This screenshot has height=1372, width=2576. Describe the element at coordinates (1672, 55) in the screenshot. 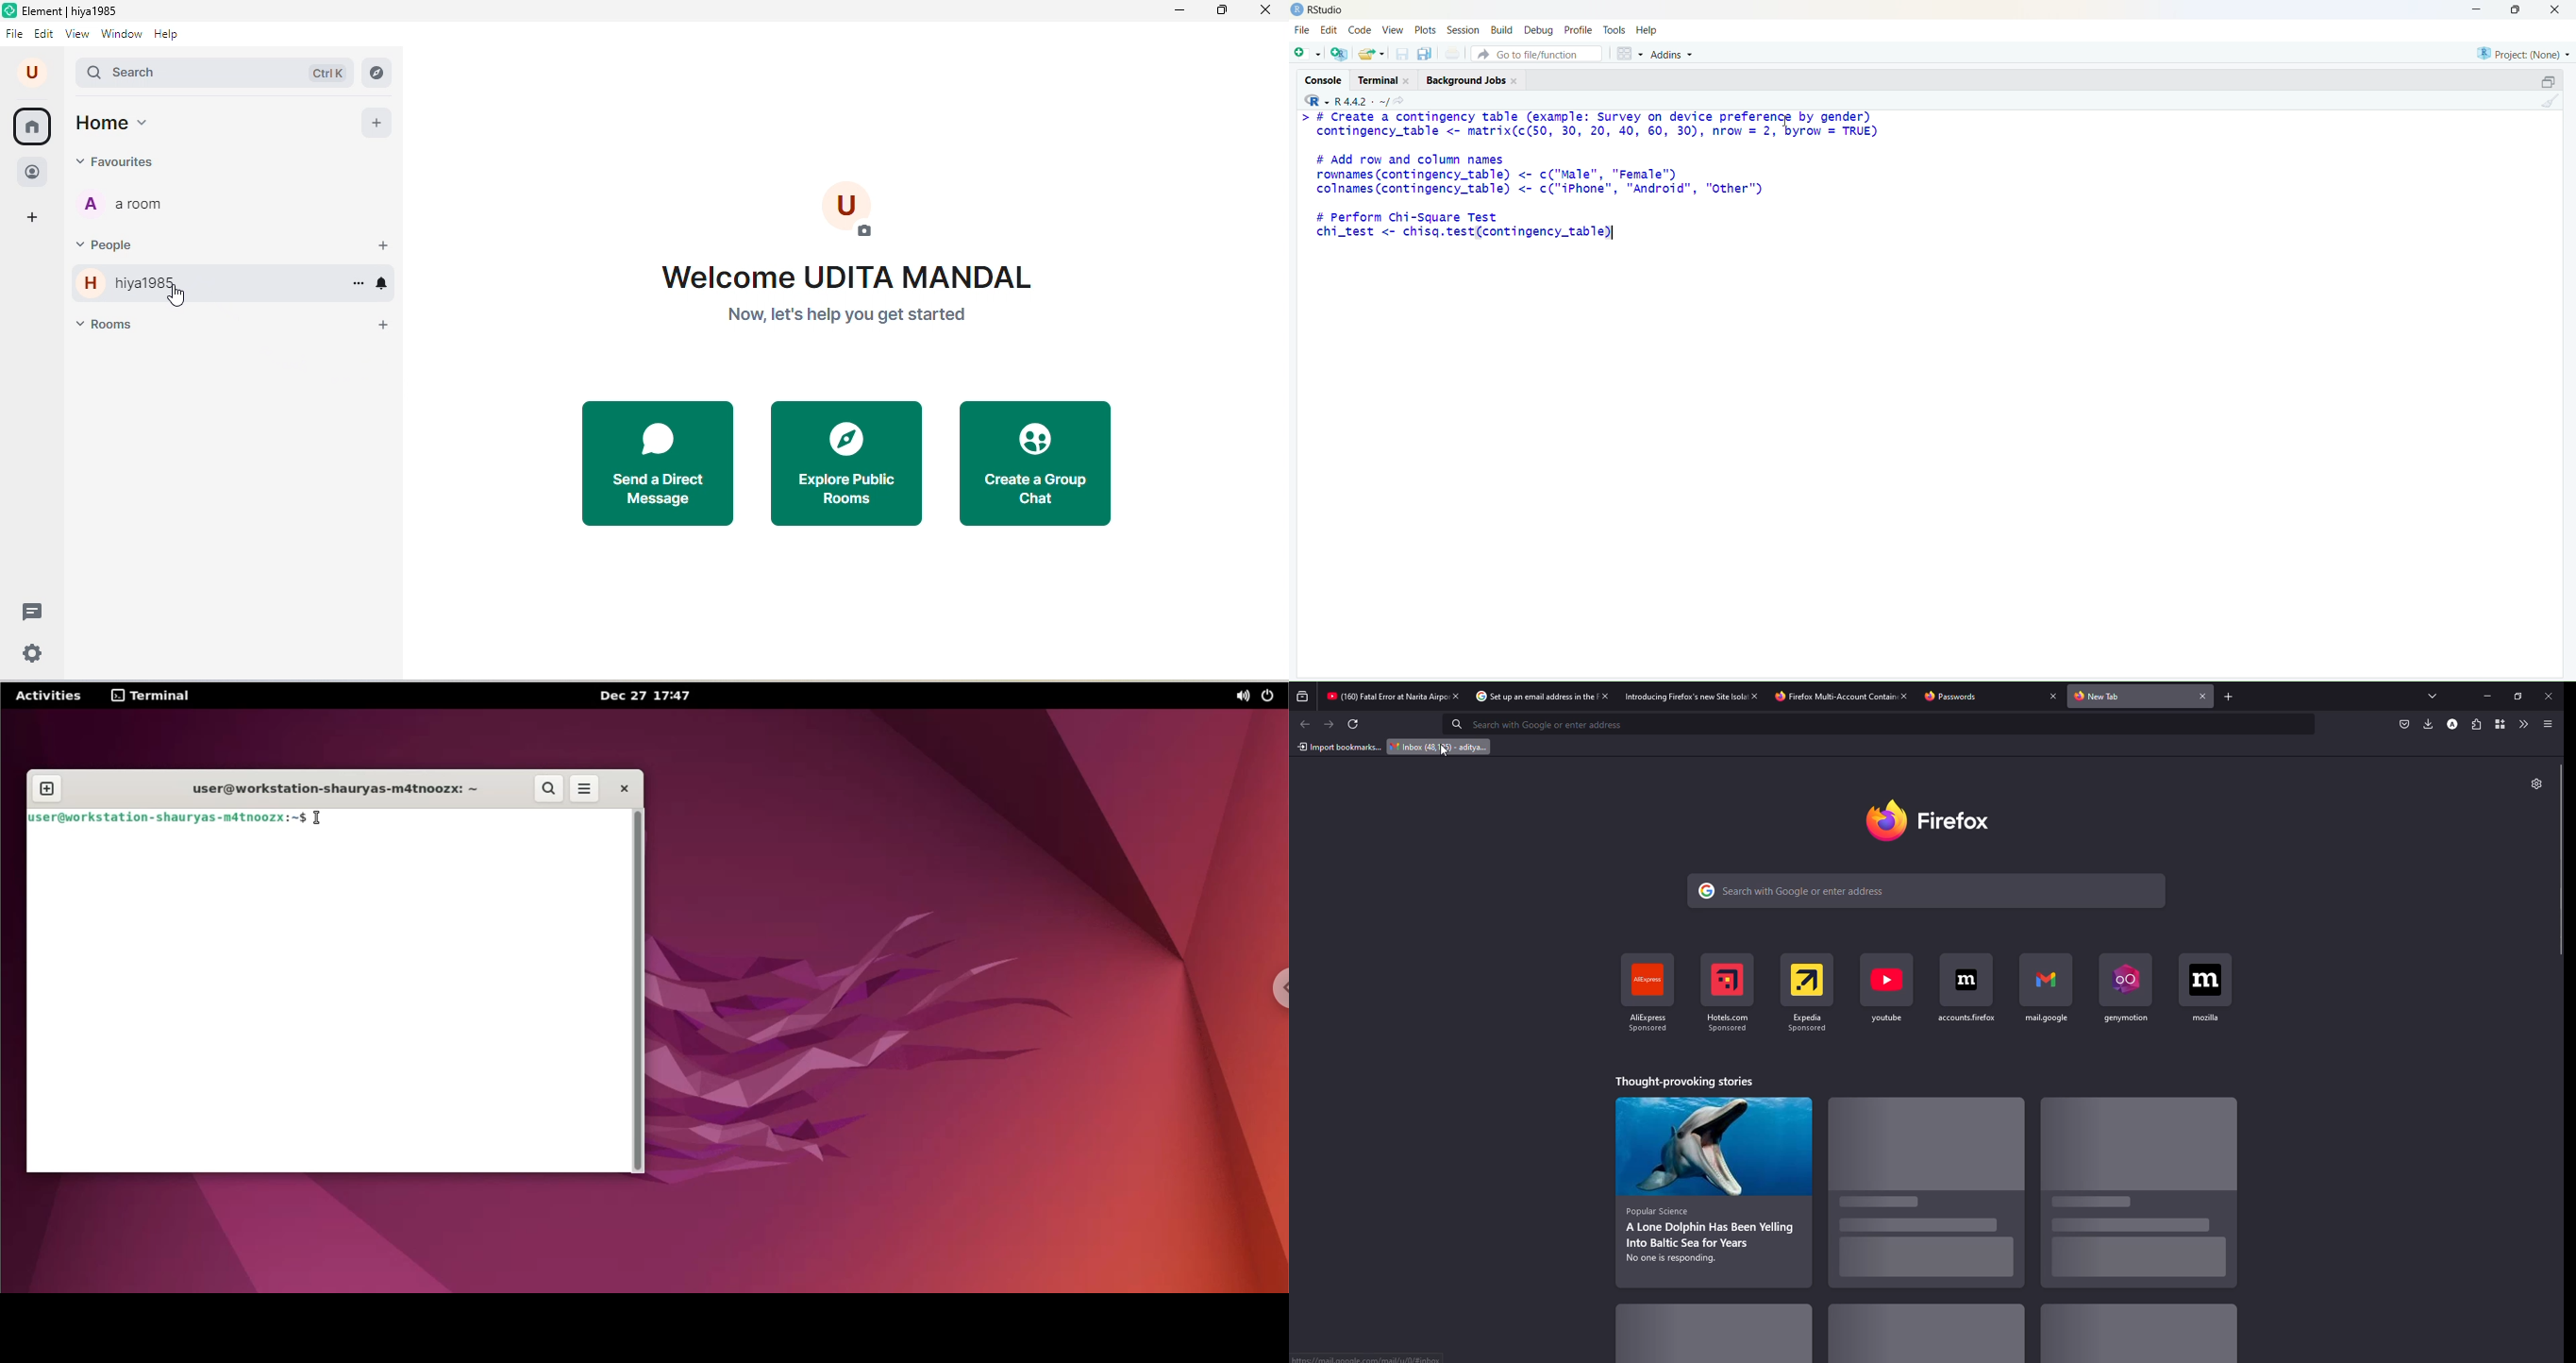

I see `Addins` at that location.